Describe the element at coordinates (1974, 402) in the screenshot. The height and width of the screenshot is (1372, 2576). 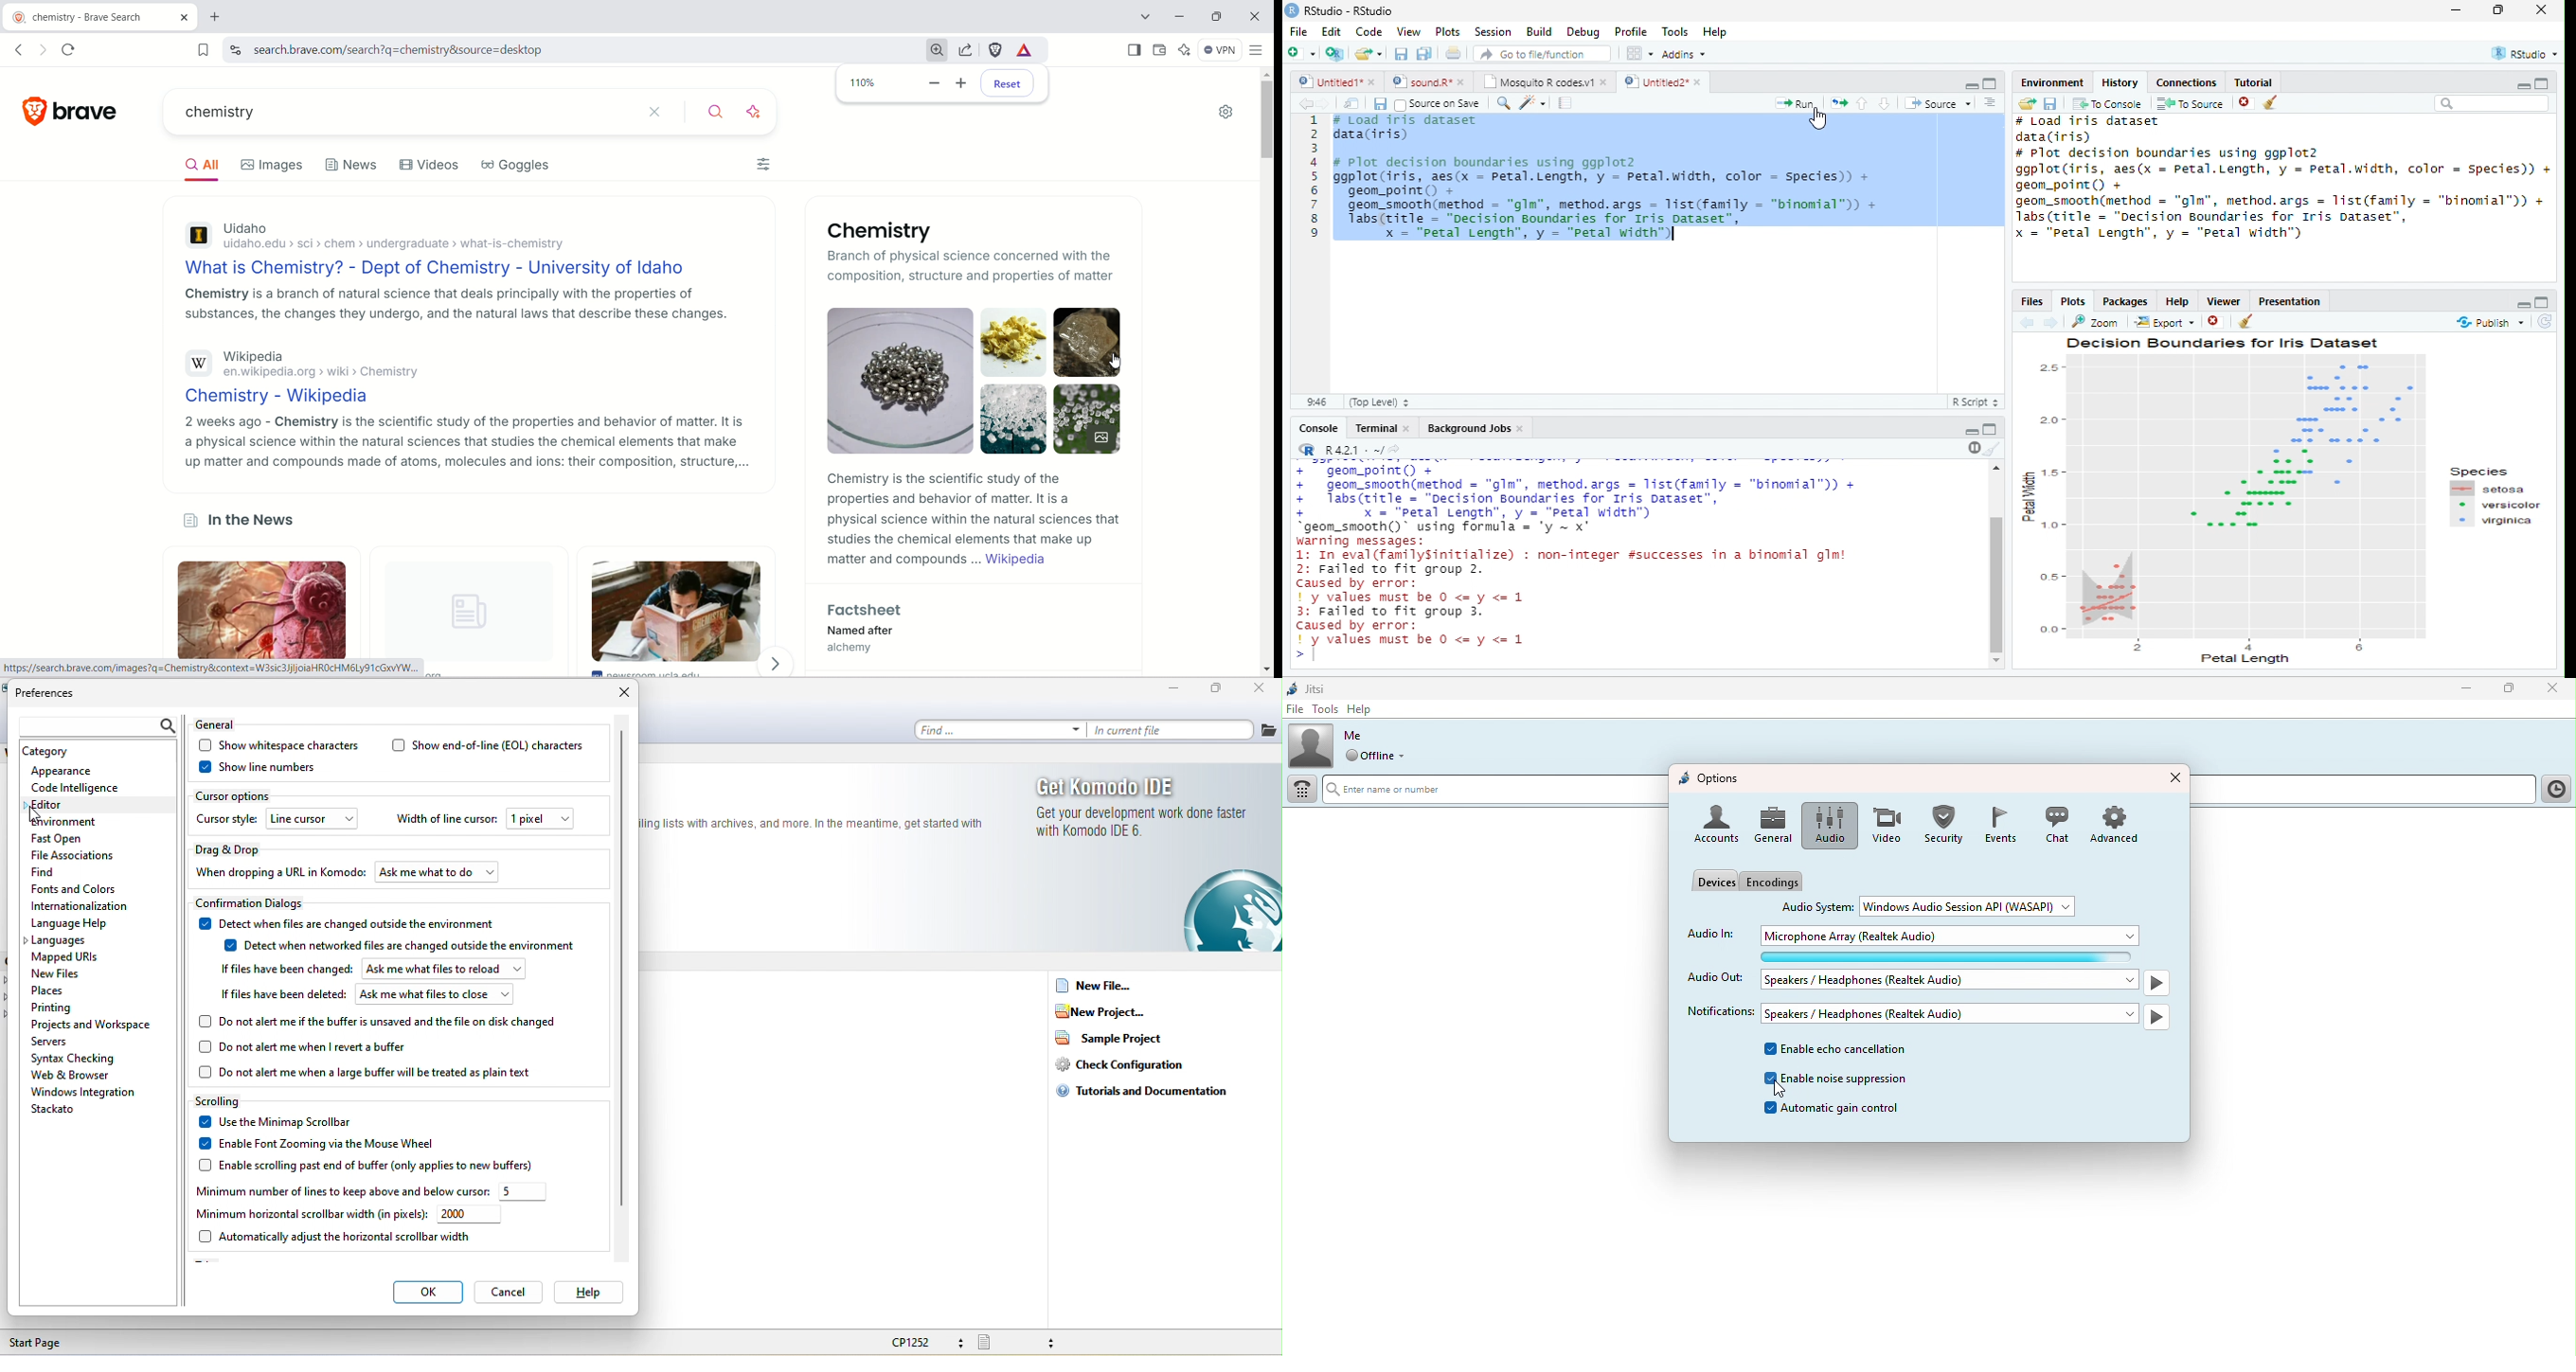
I see `R Script` at that location.